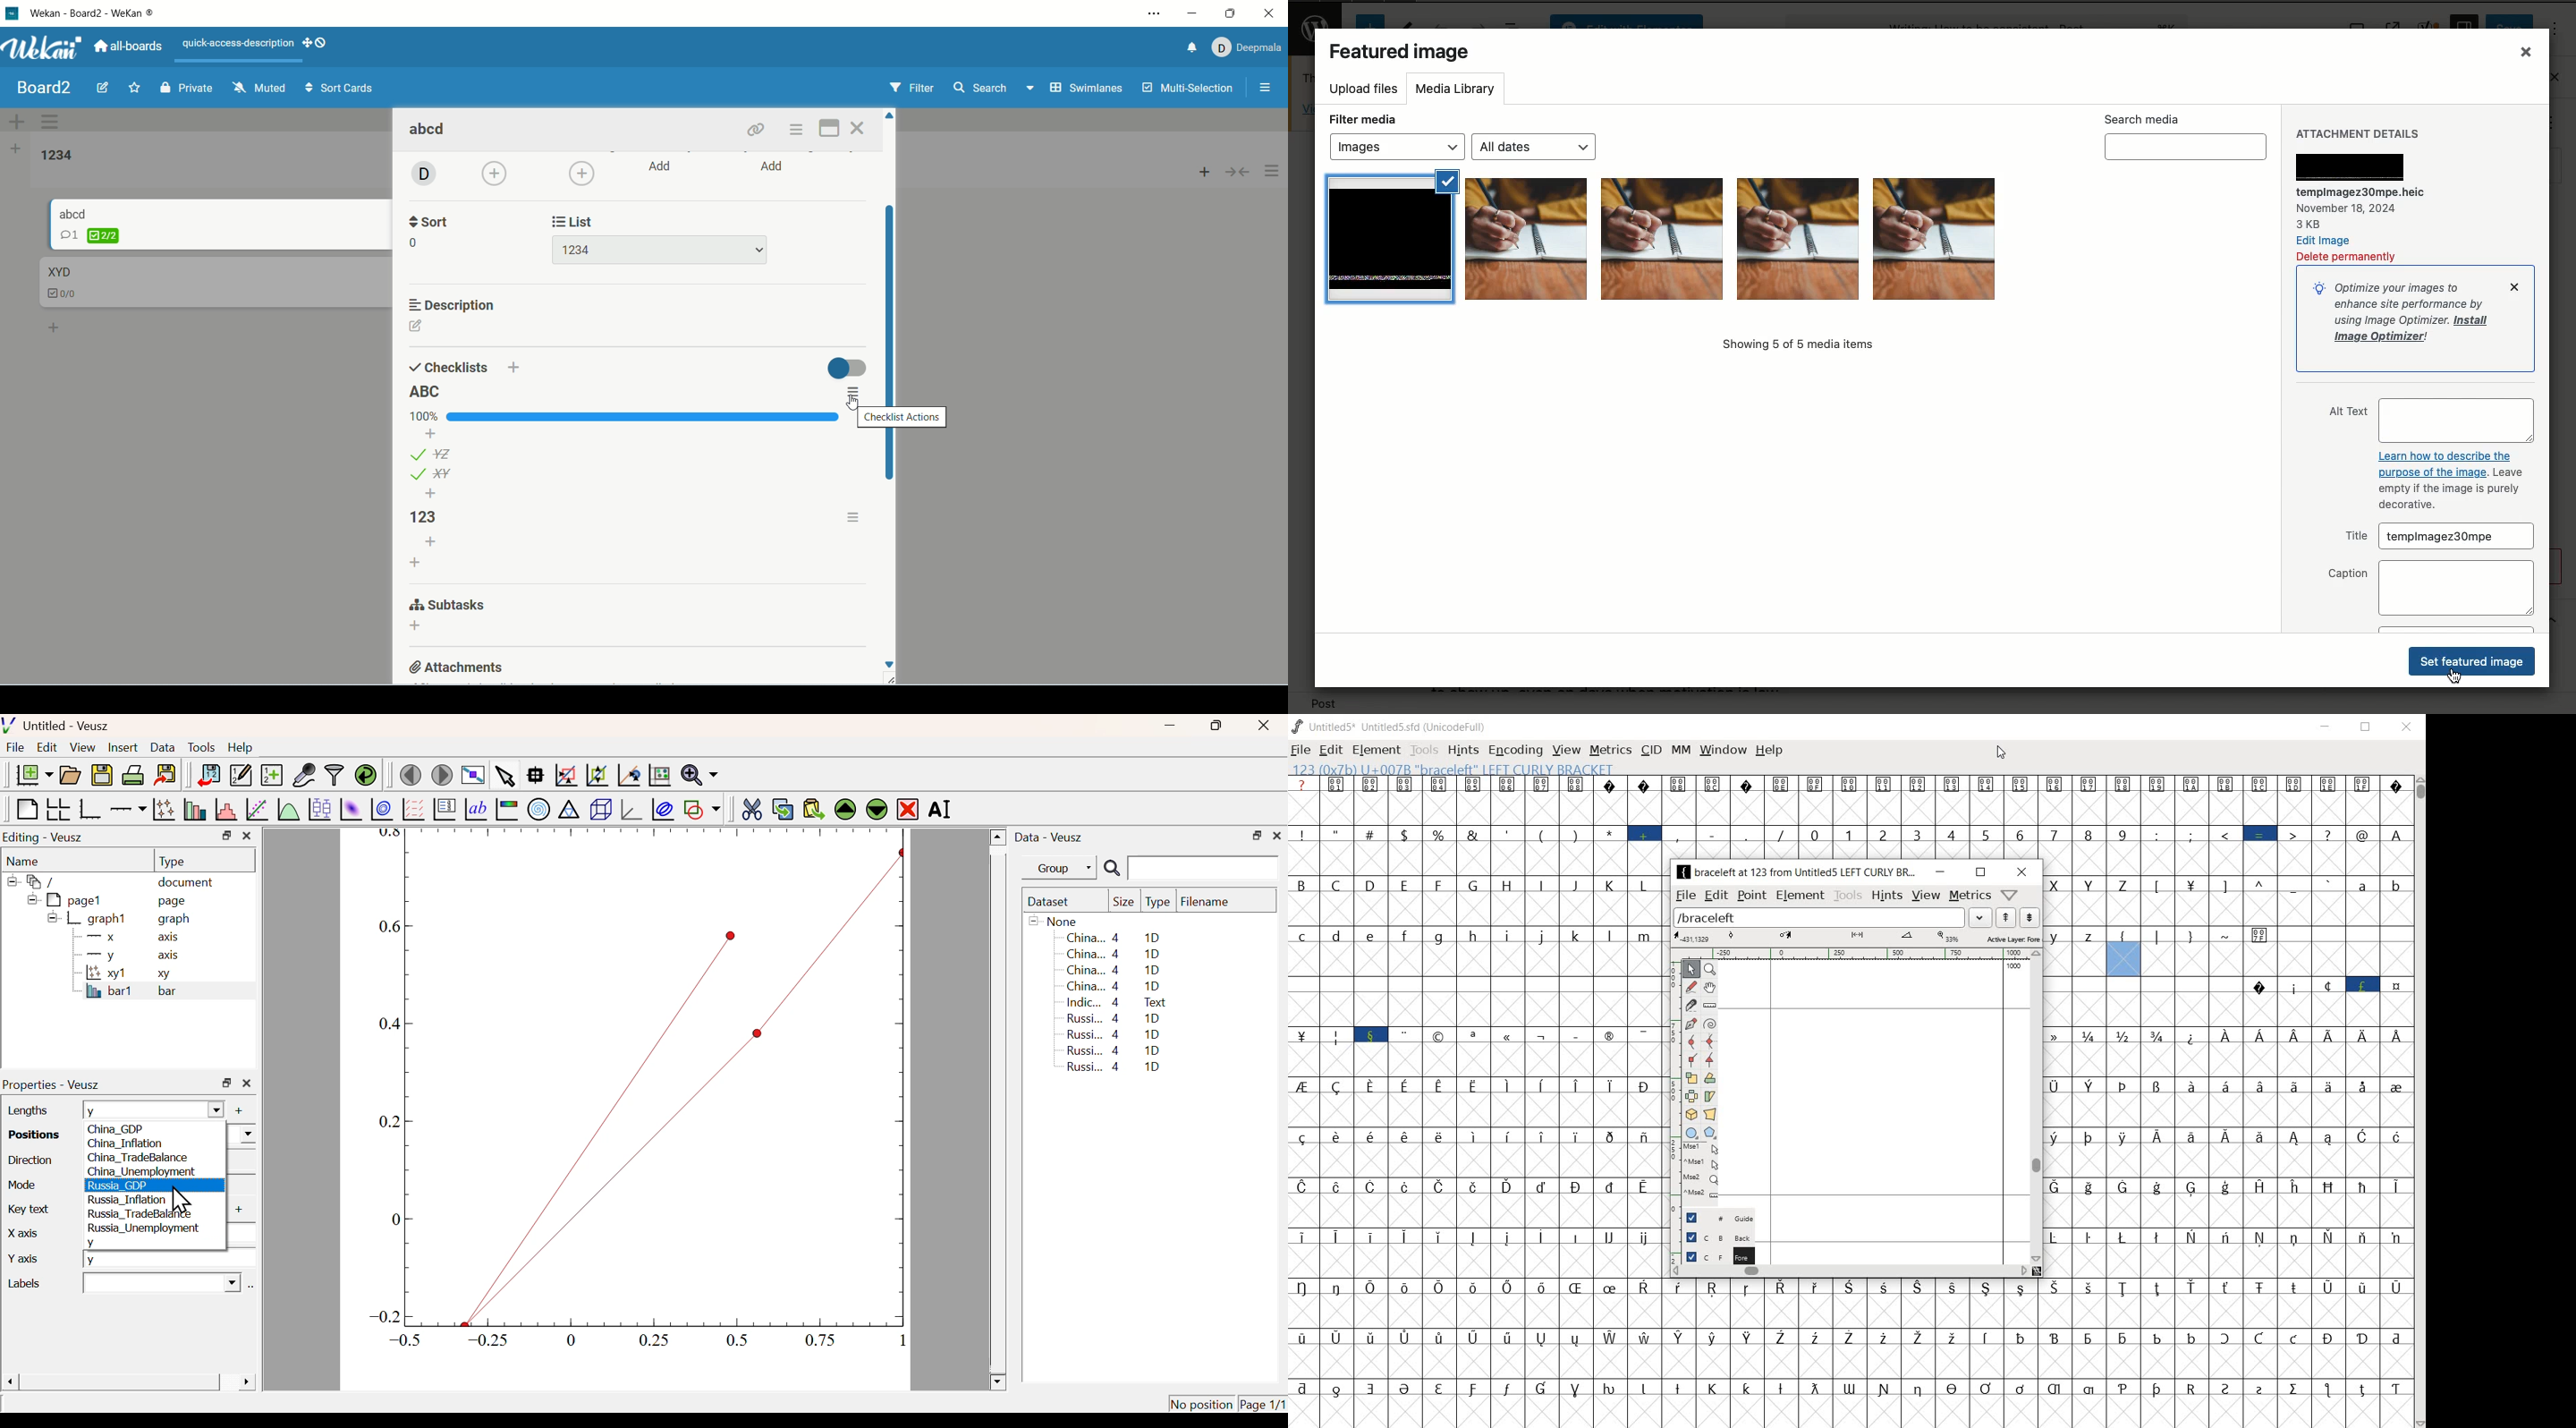 The image size is (2576, 1428). Describe the element at coordinates (1154, 15) in the screenshot. I see `settings and more` at that location.